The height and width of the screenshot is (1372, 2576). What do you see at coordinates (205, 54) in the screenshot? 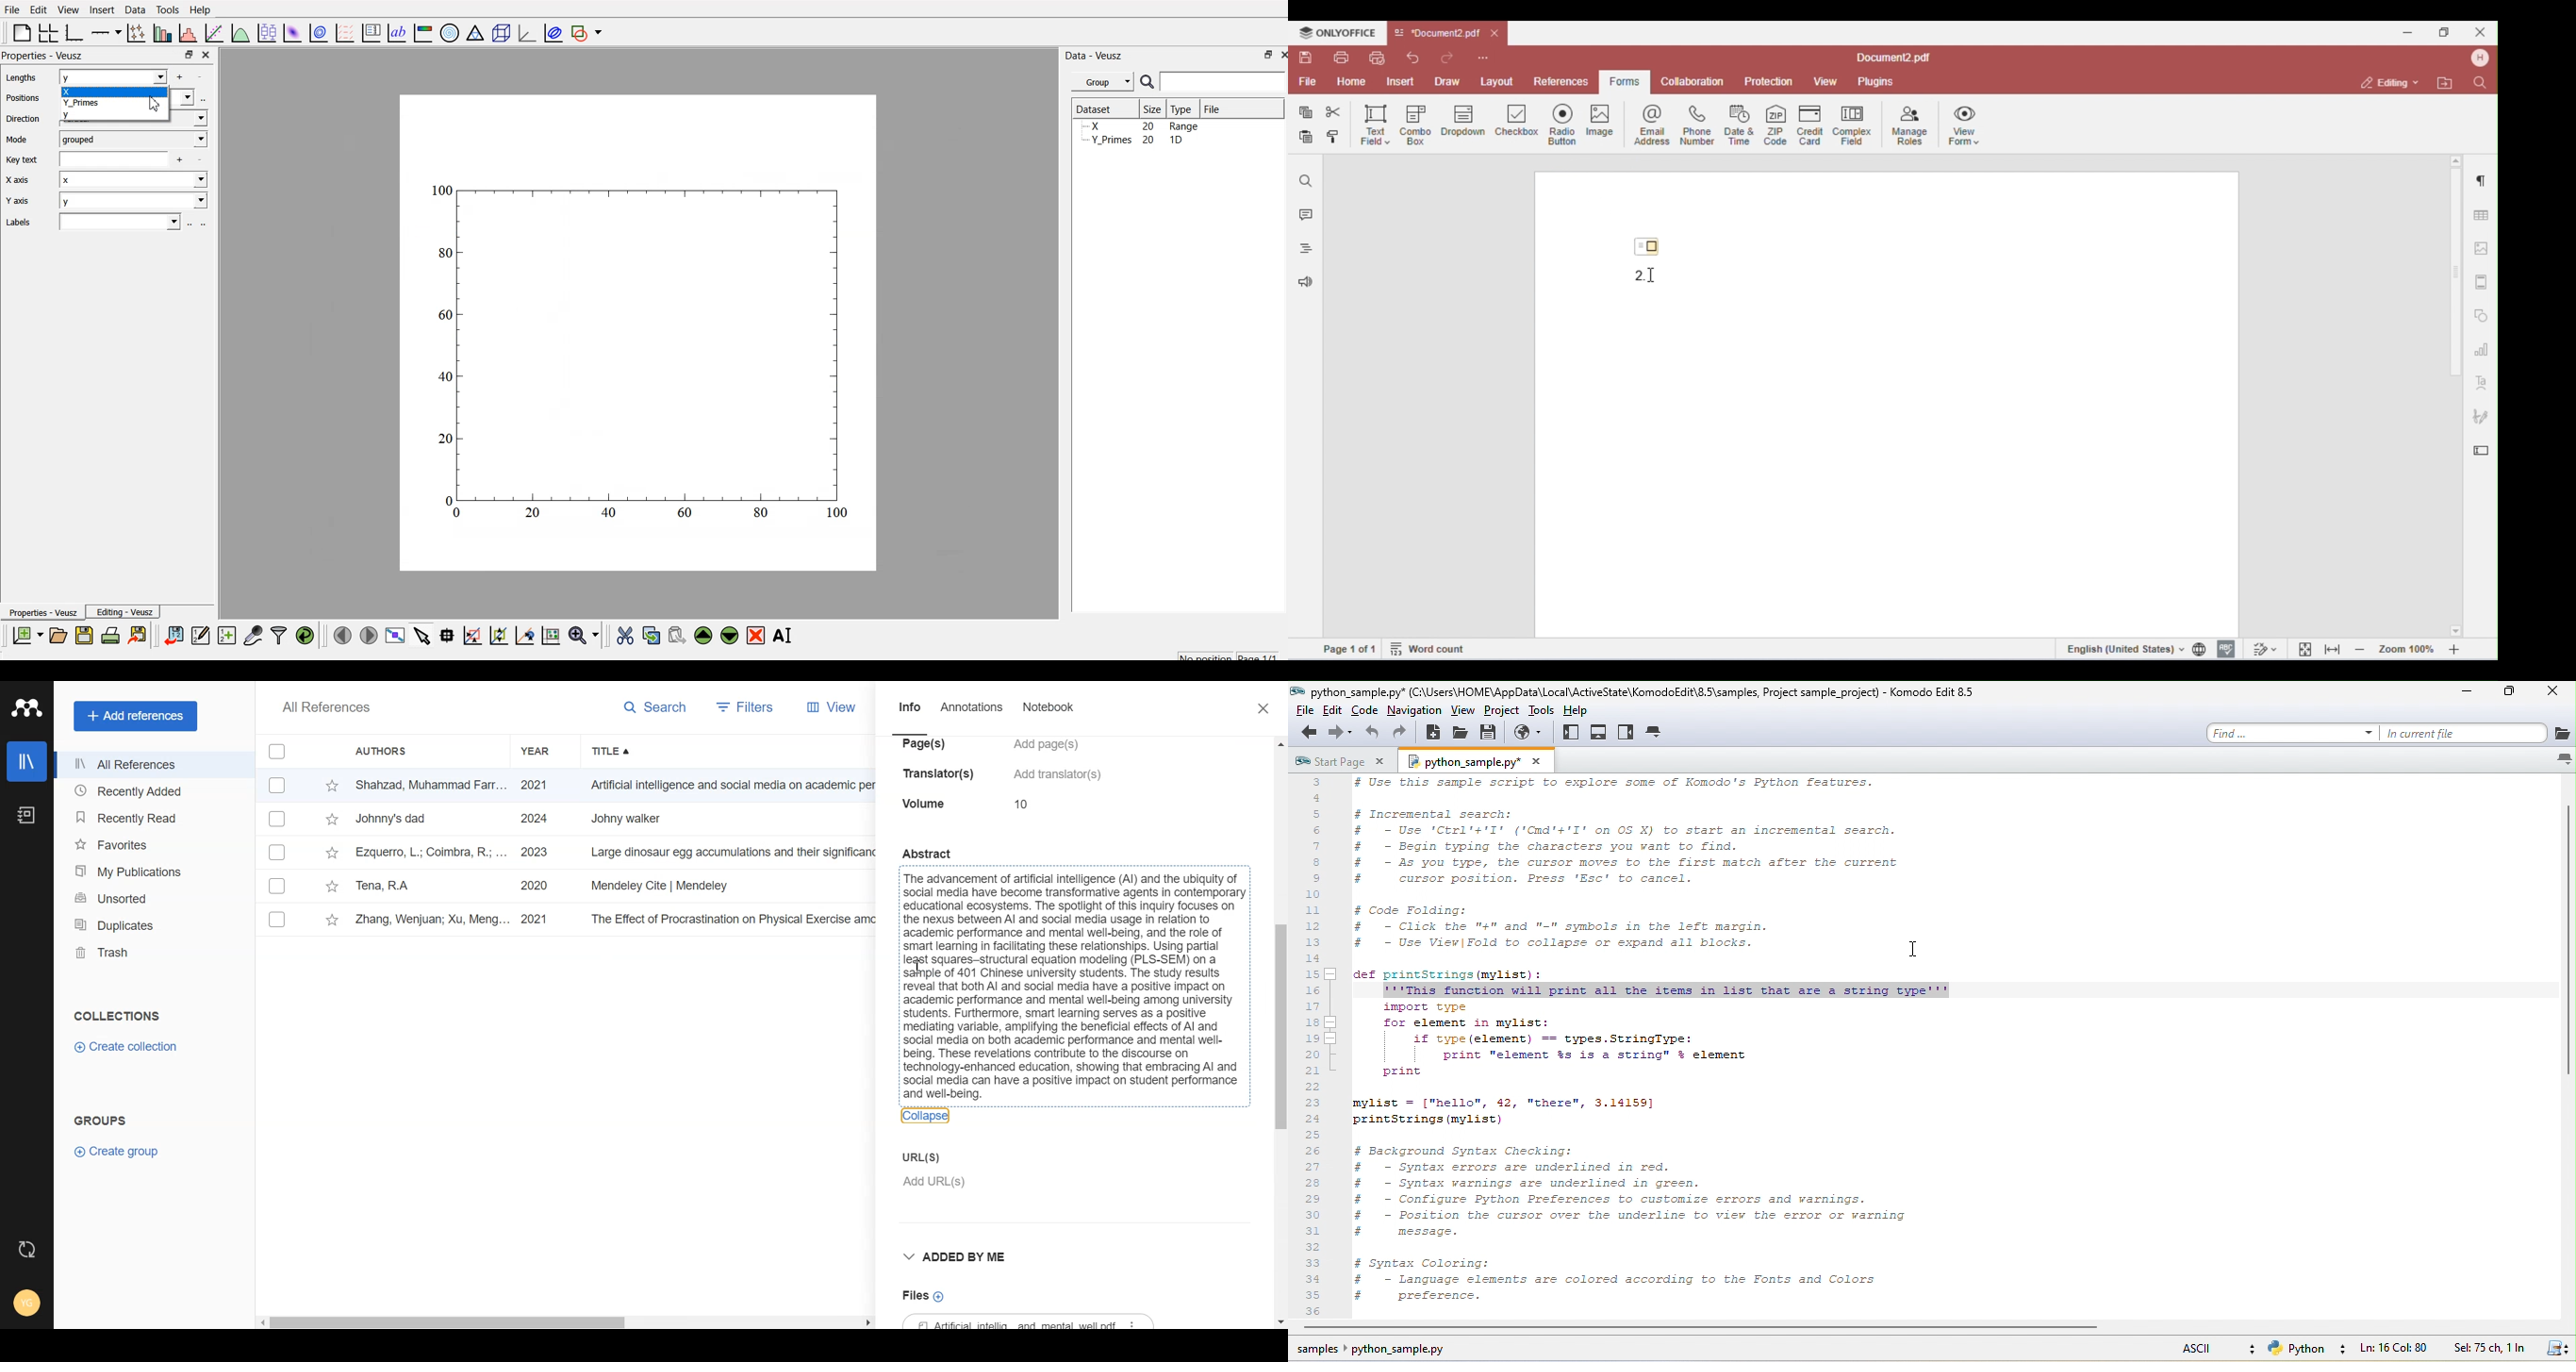
I see `close` at bounding box center [205, 54].